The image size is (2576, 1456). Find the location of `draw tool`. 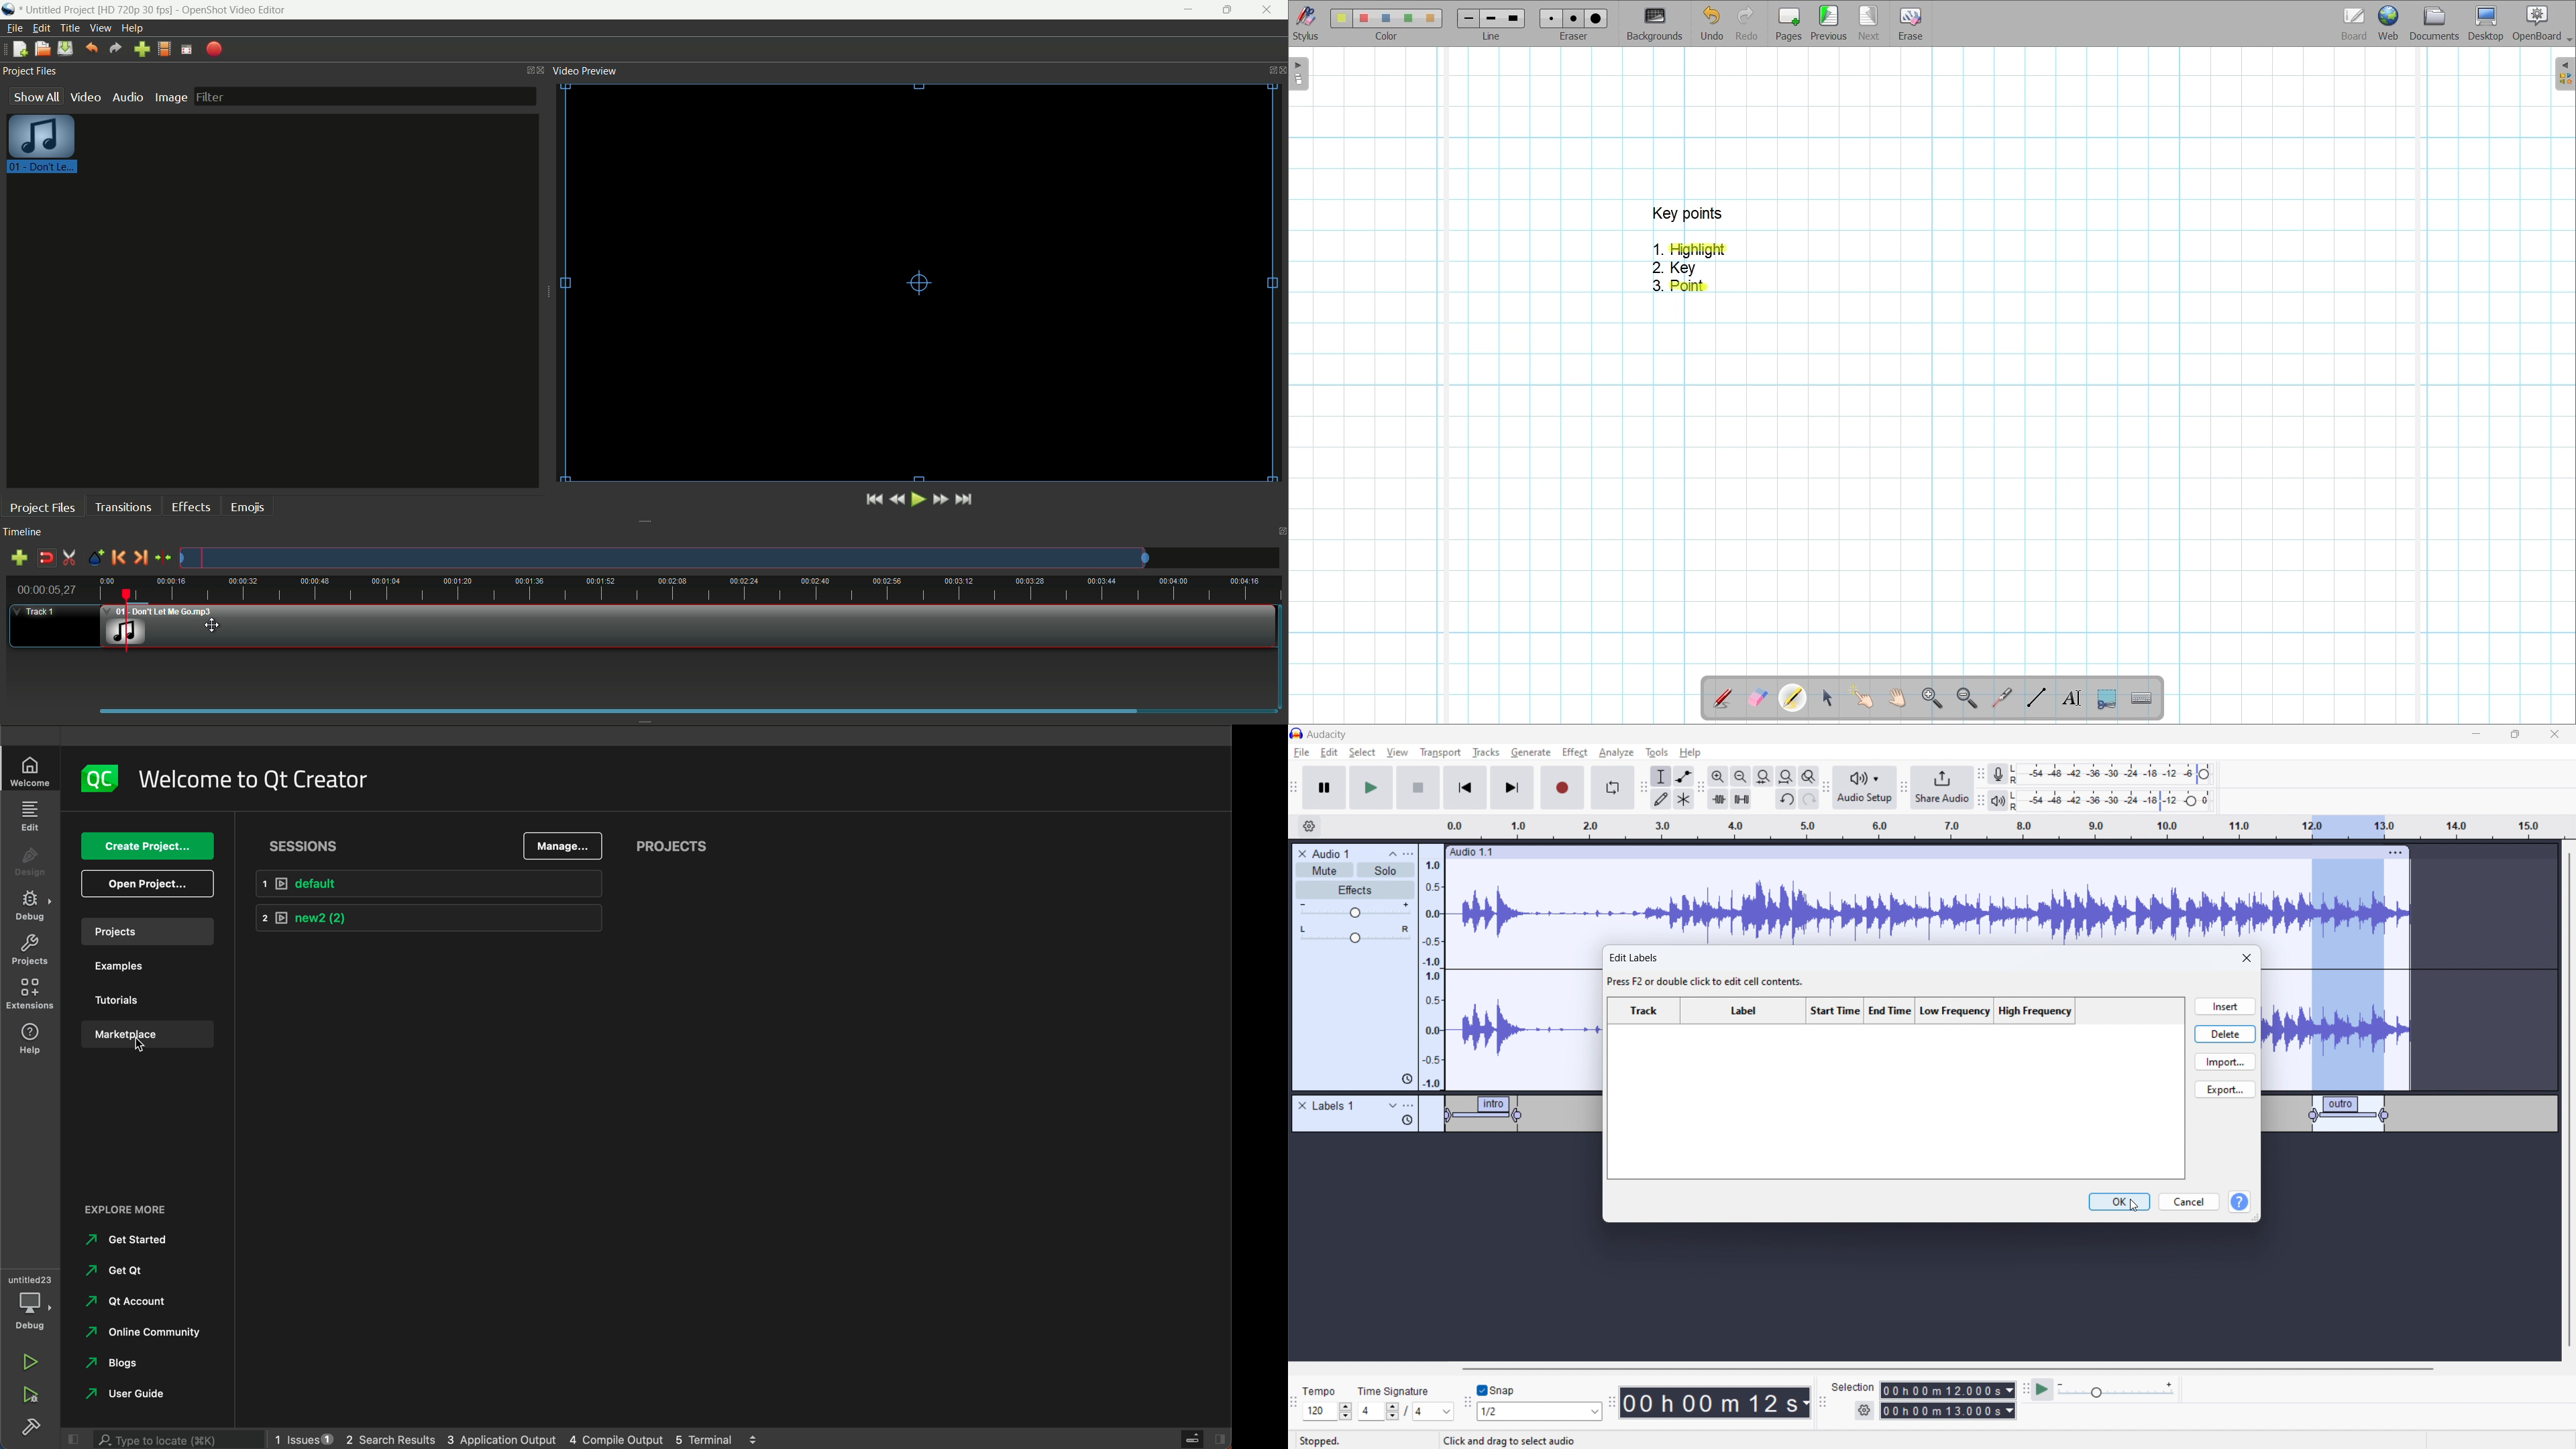

draw tool is located at coordinates (1661, 798).